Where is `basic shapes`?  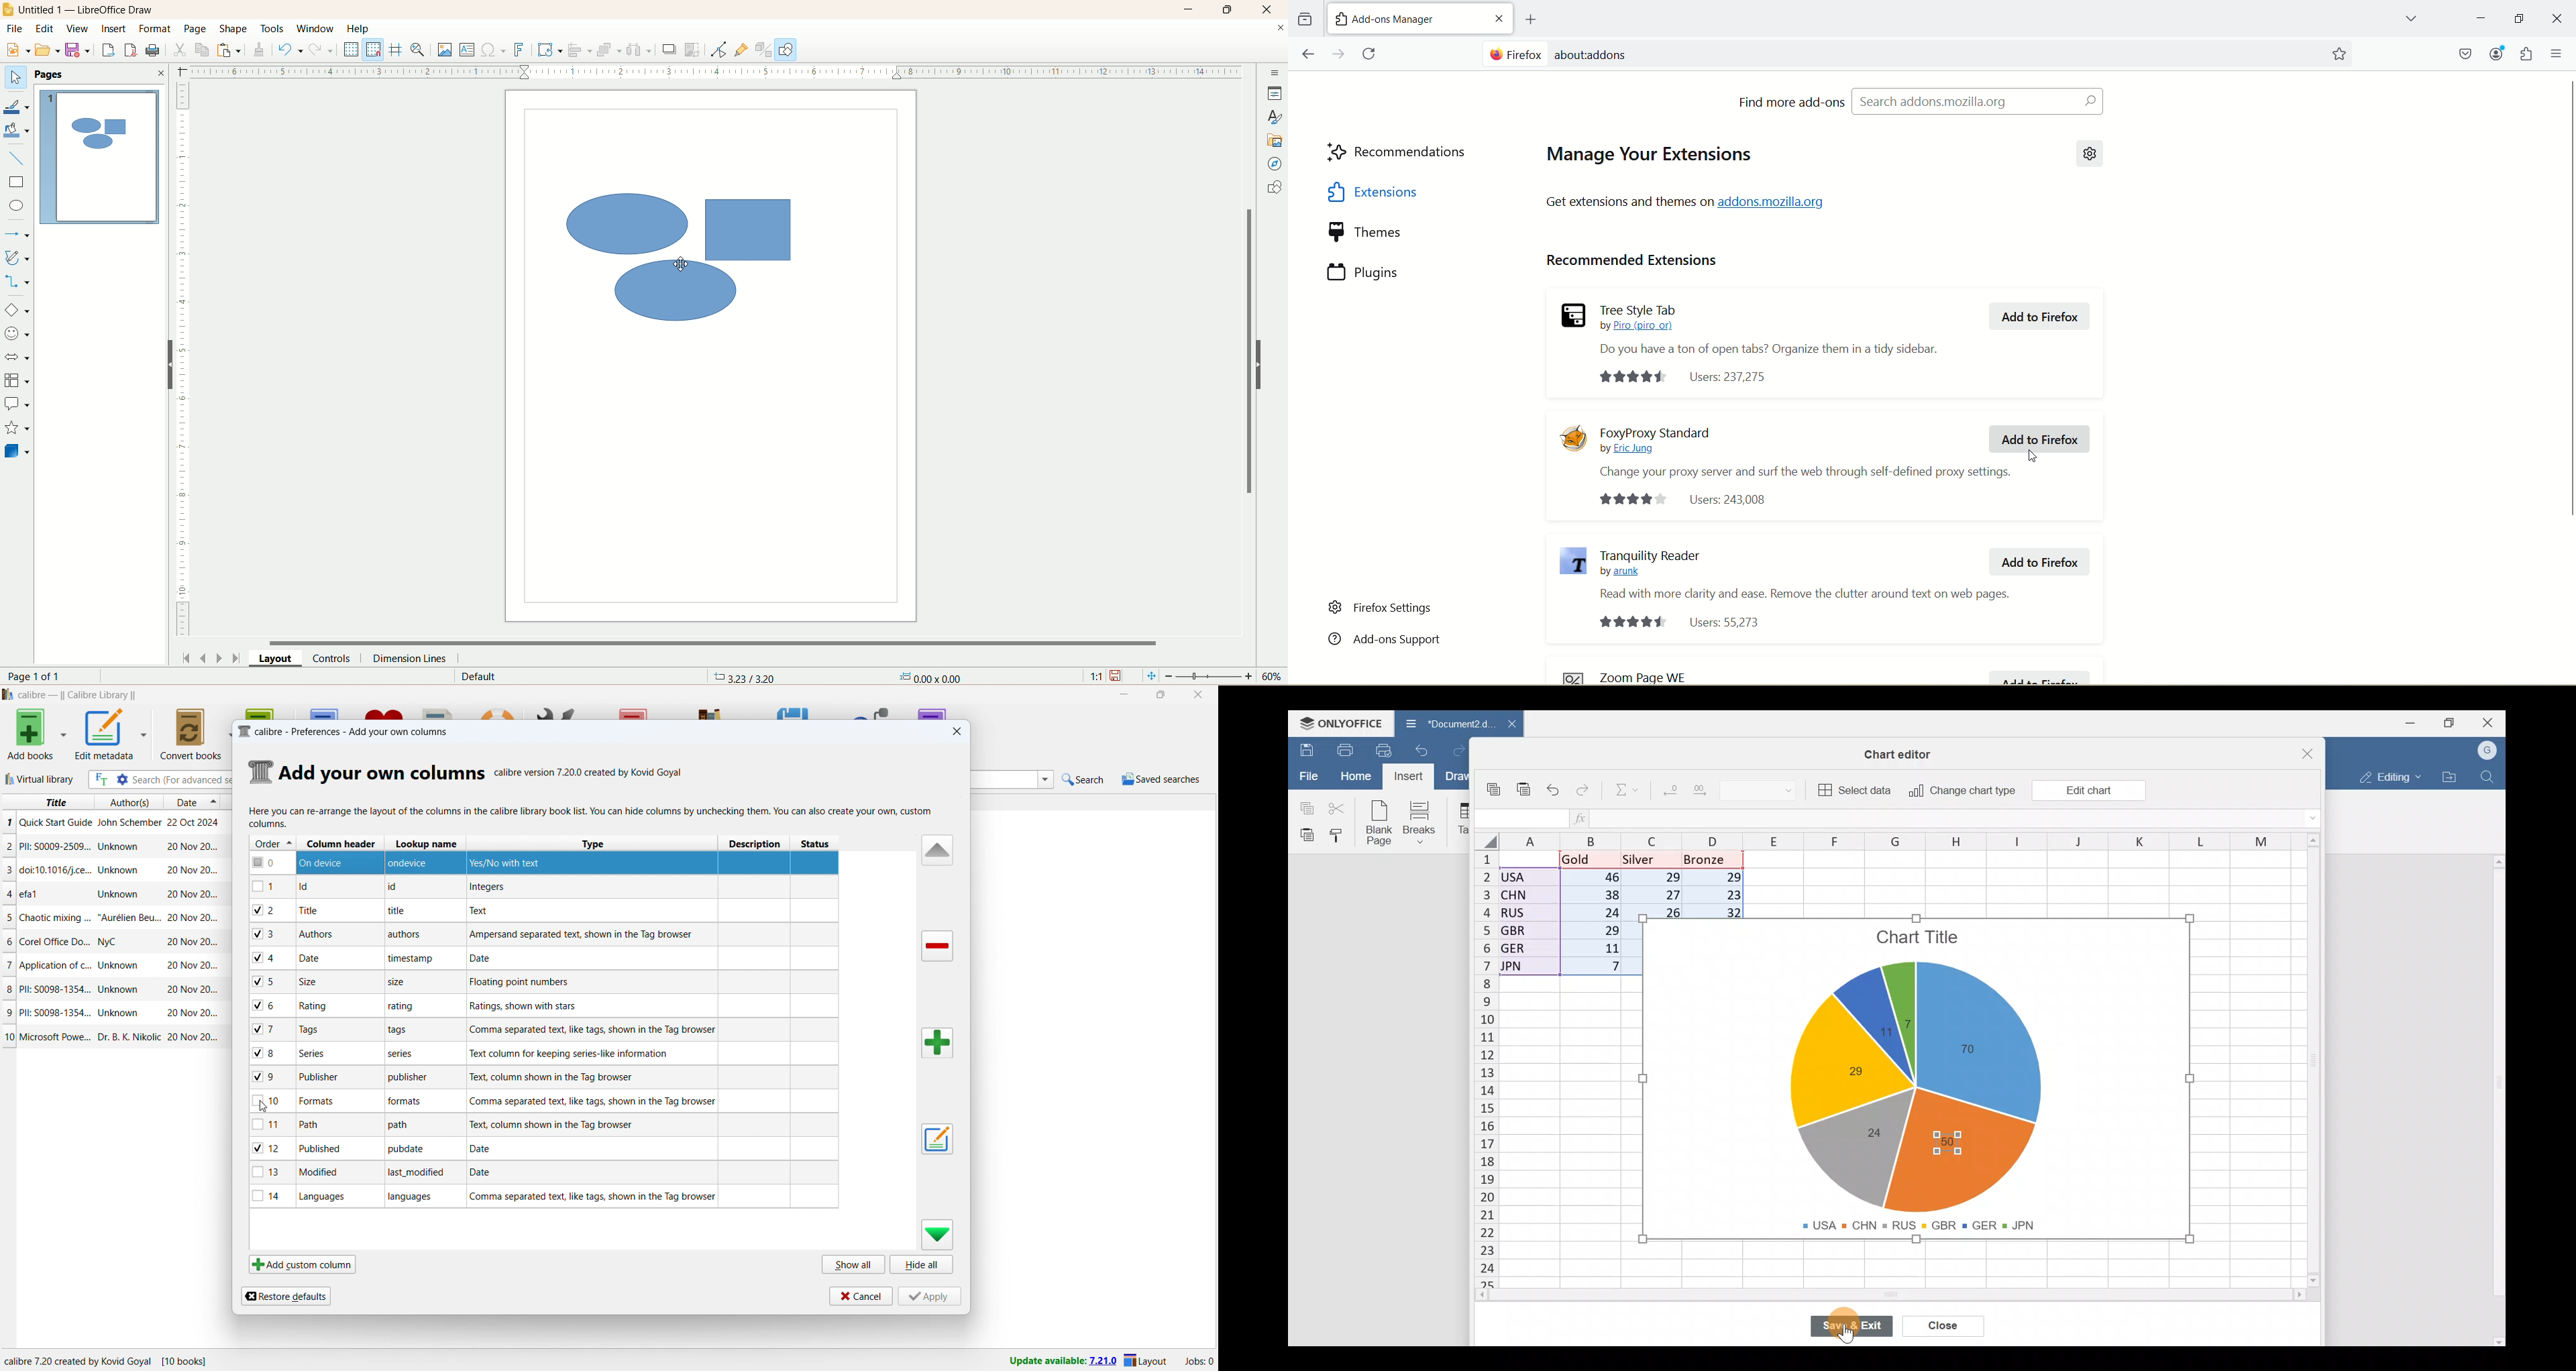
basic shapes is located at coordinates (17, 311).